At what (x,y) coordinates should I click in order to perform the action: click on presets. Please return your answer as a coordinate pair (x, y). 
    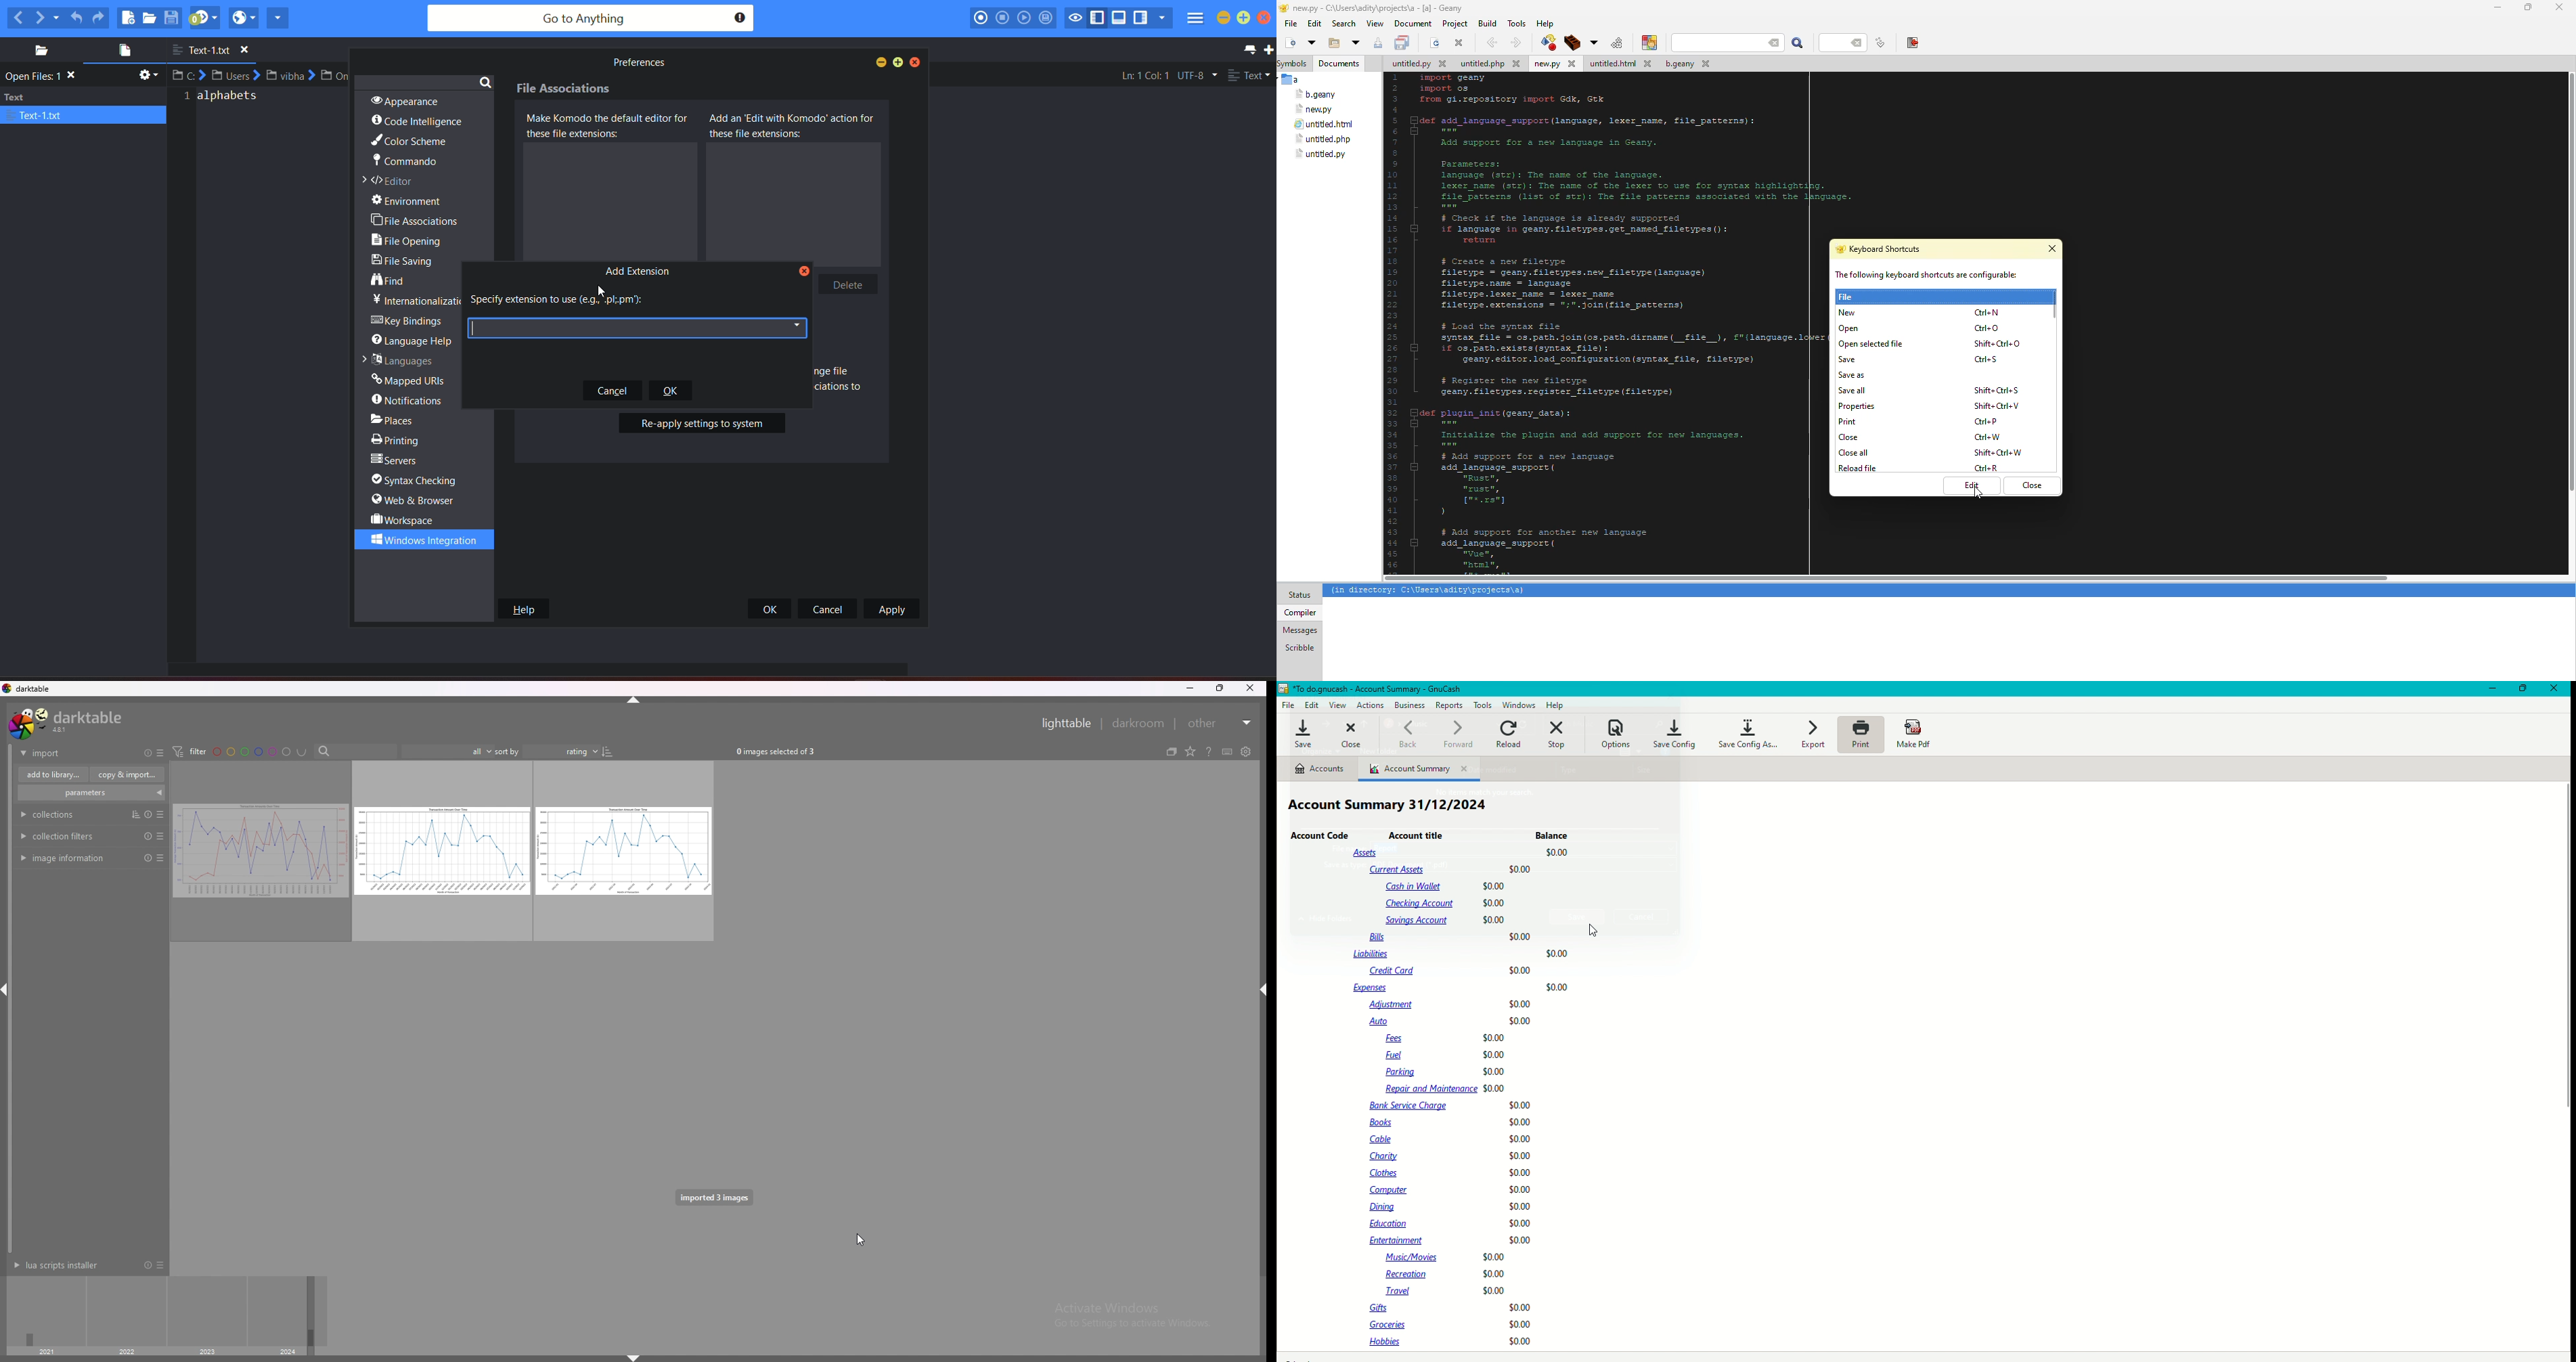
    Looking at the image, I should click on (160, 753).